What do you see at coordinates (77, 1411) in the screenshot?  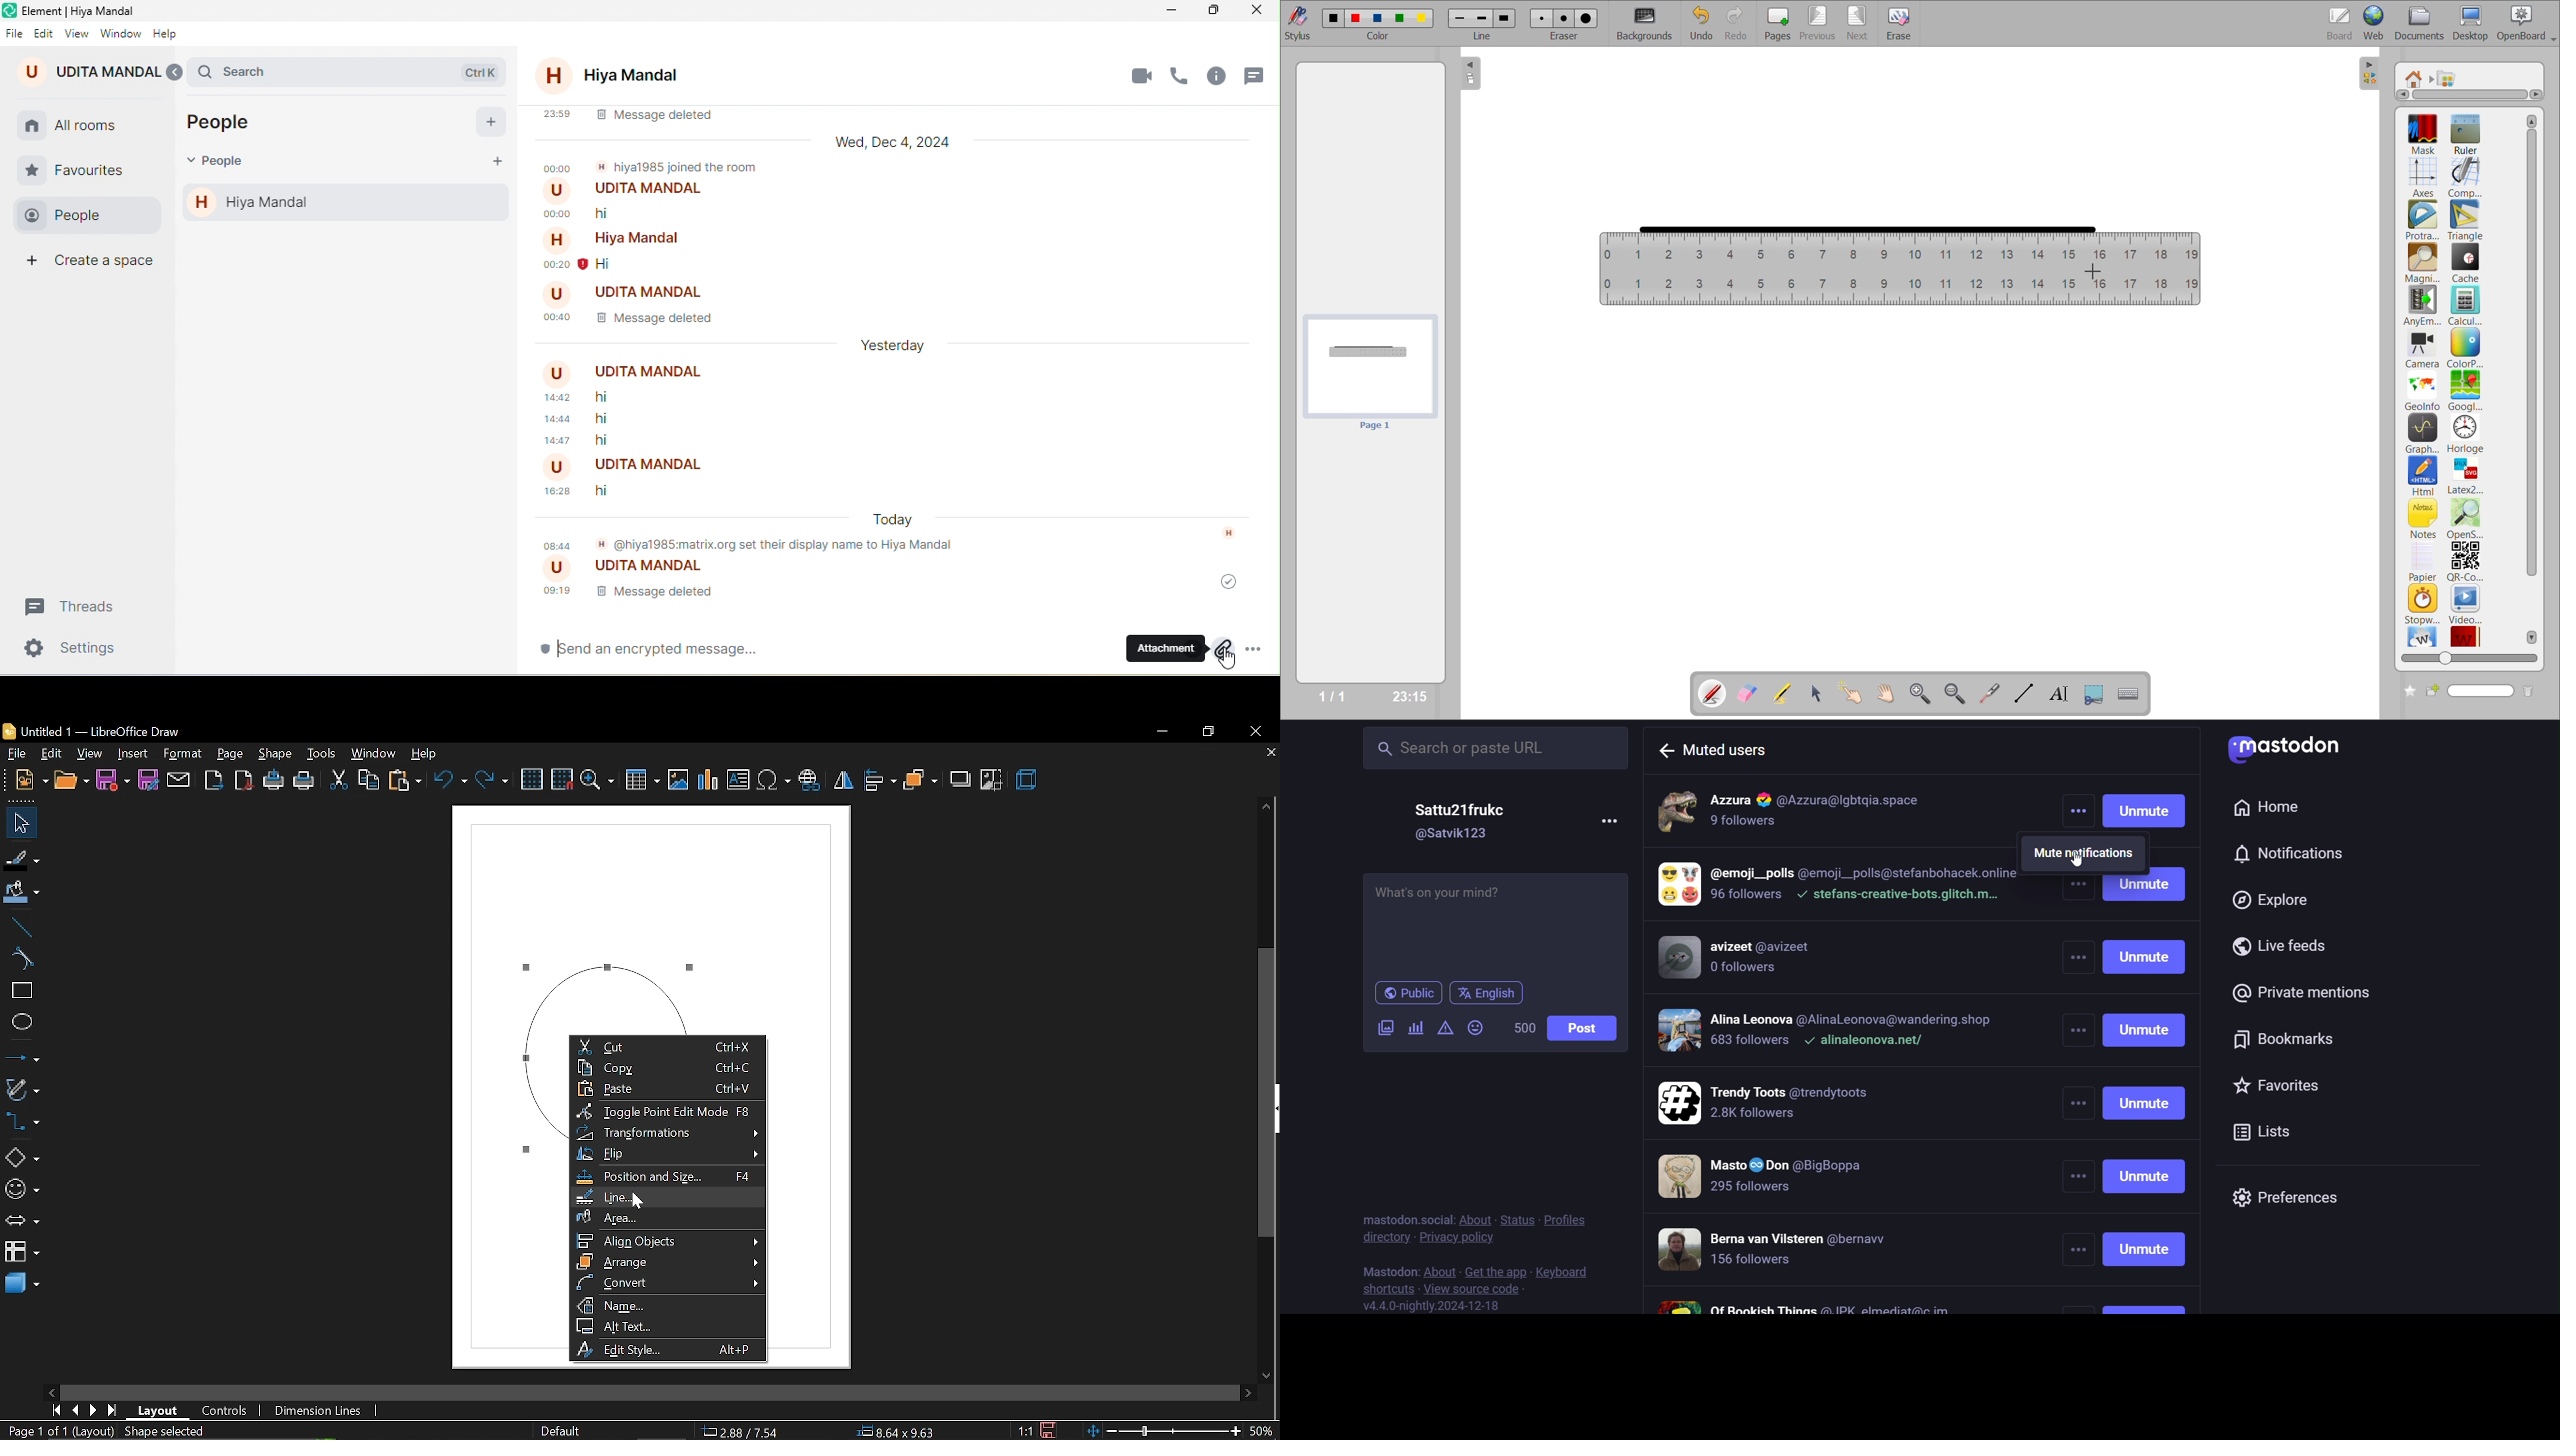 I see `previous page` at bounding box center [77, 1411].